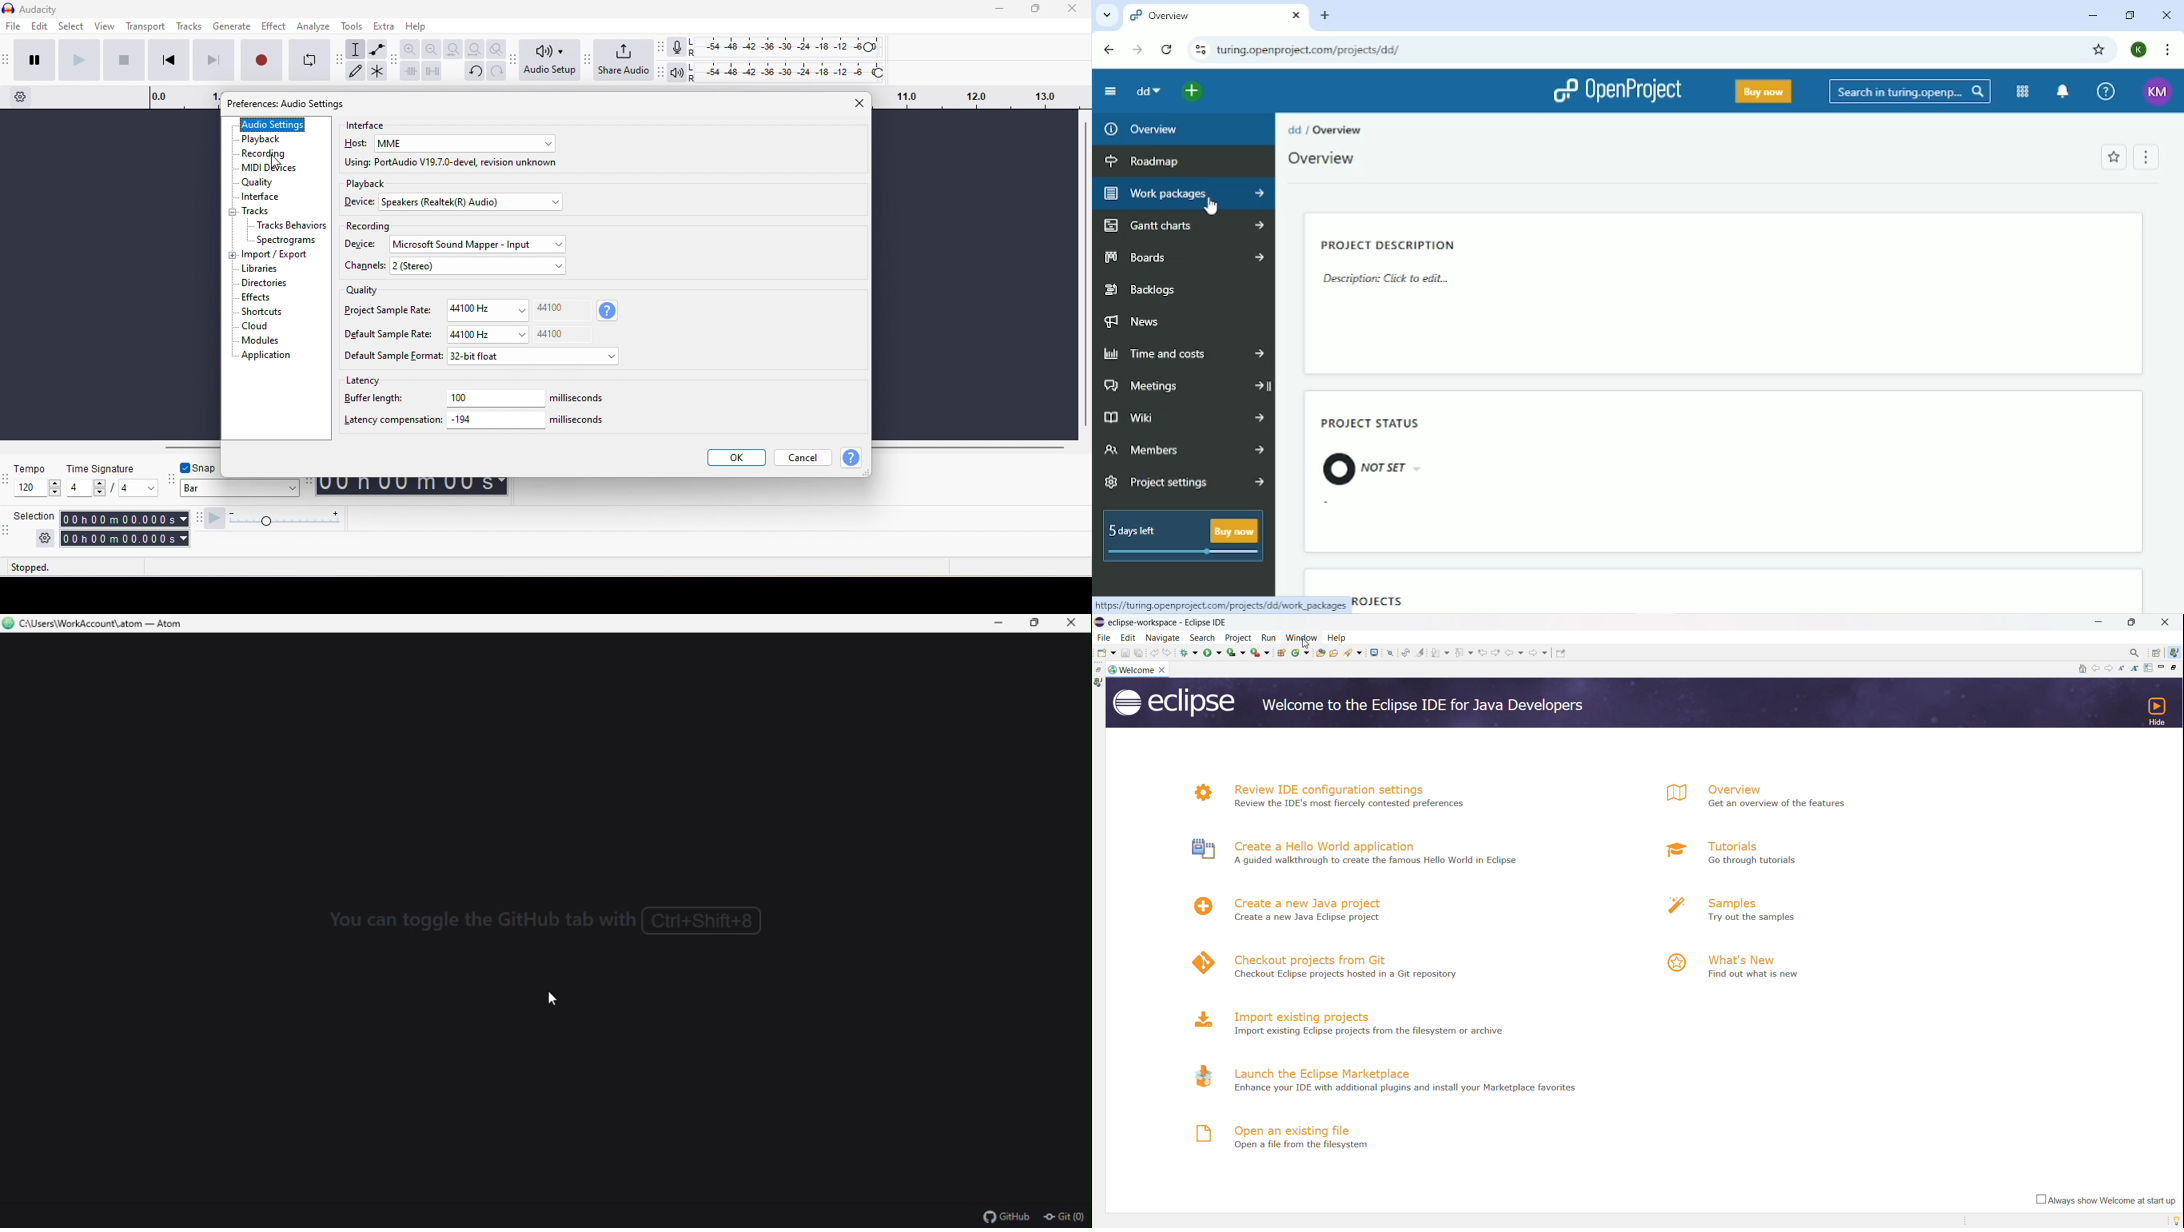 The width and height of the screenshot is (2184, 1232). Describe the element at coordinates (1165, 48) in the screenshot. I see `reload` at that location.